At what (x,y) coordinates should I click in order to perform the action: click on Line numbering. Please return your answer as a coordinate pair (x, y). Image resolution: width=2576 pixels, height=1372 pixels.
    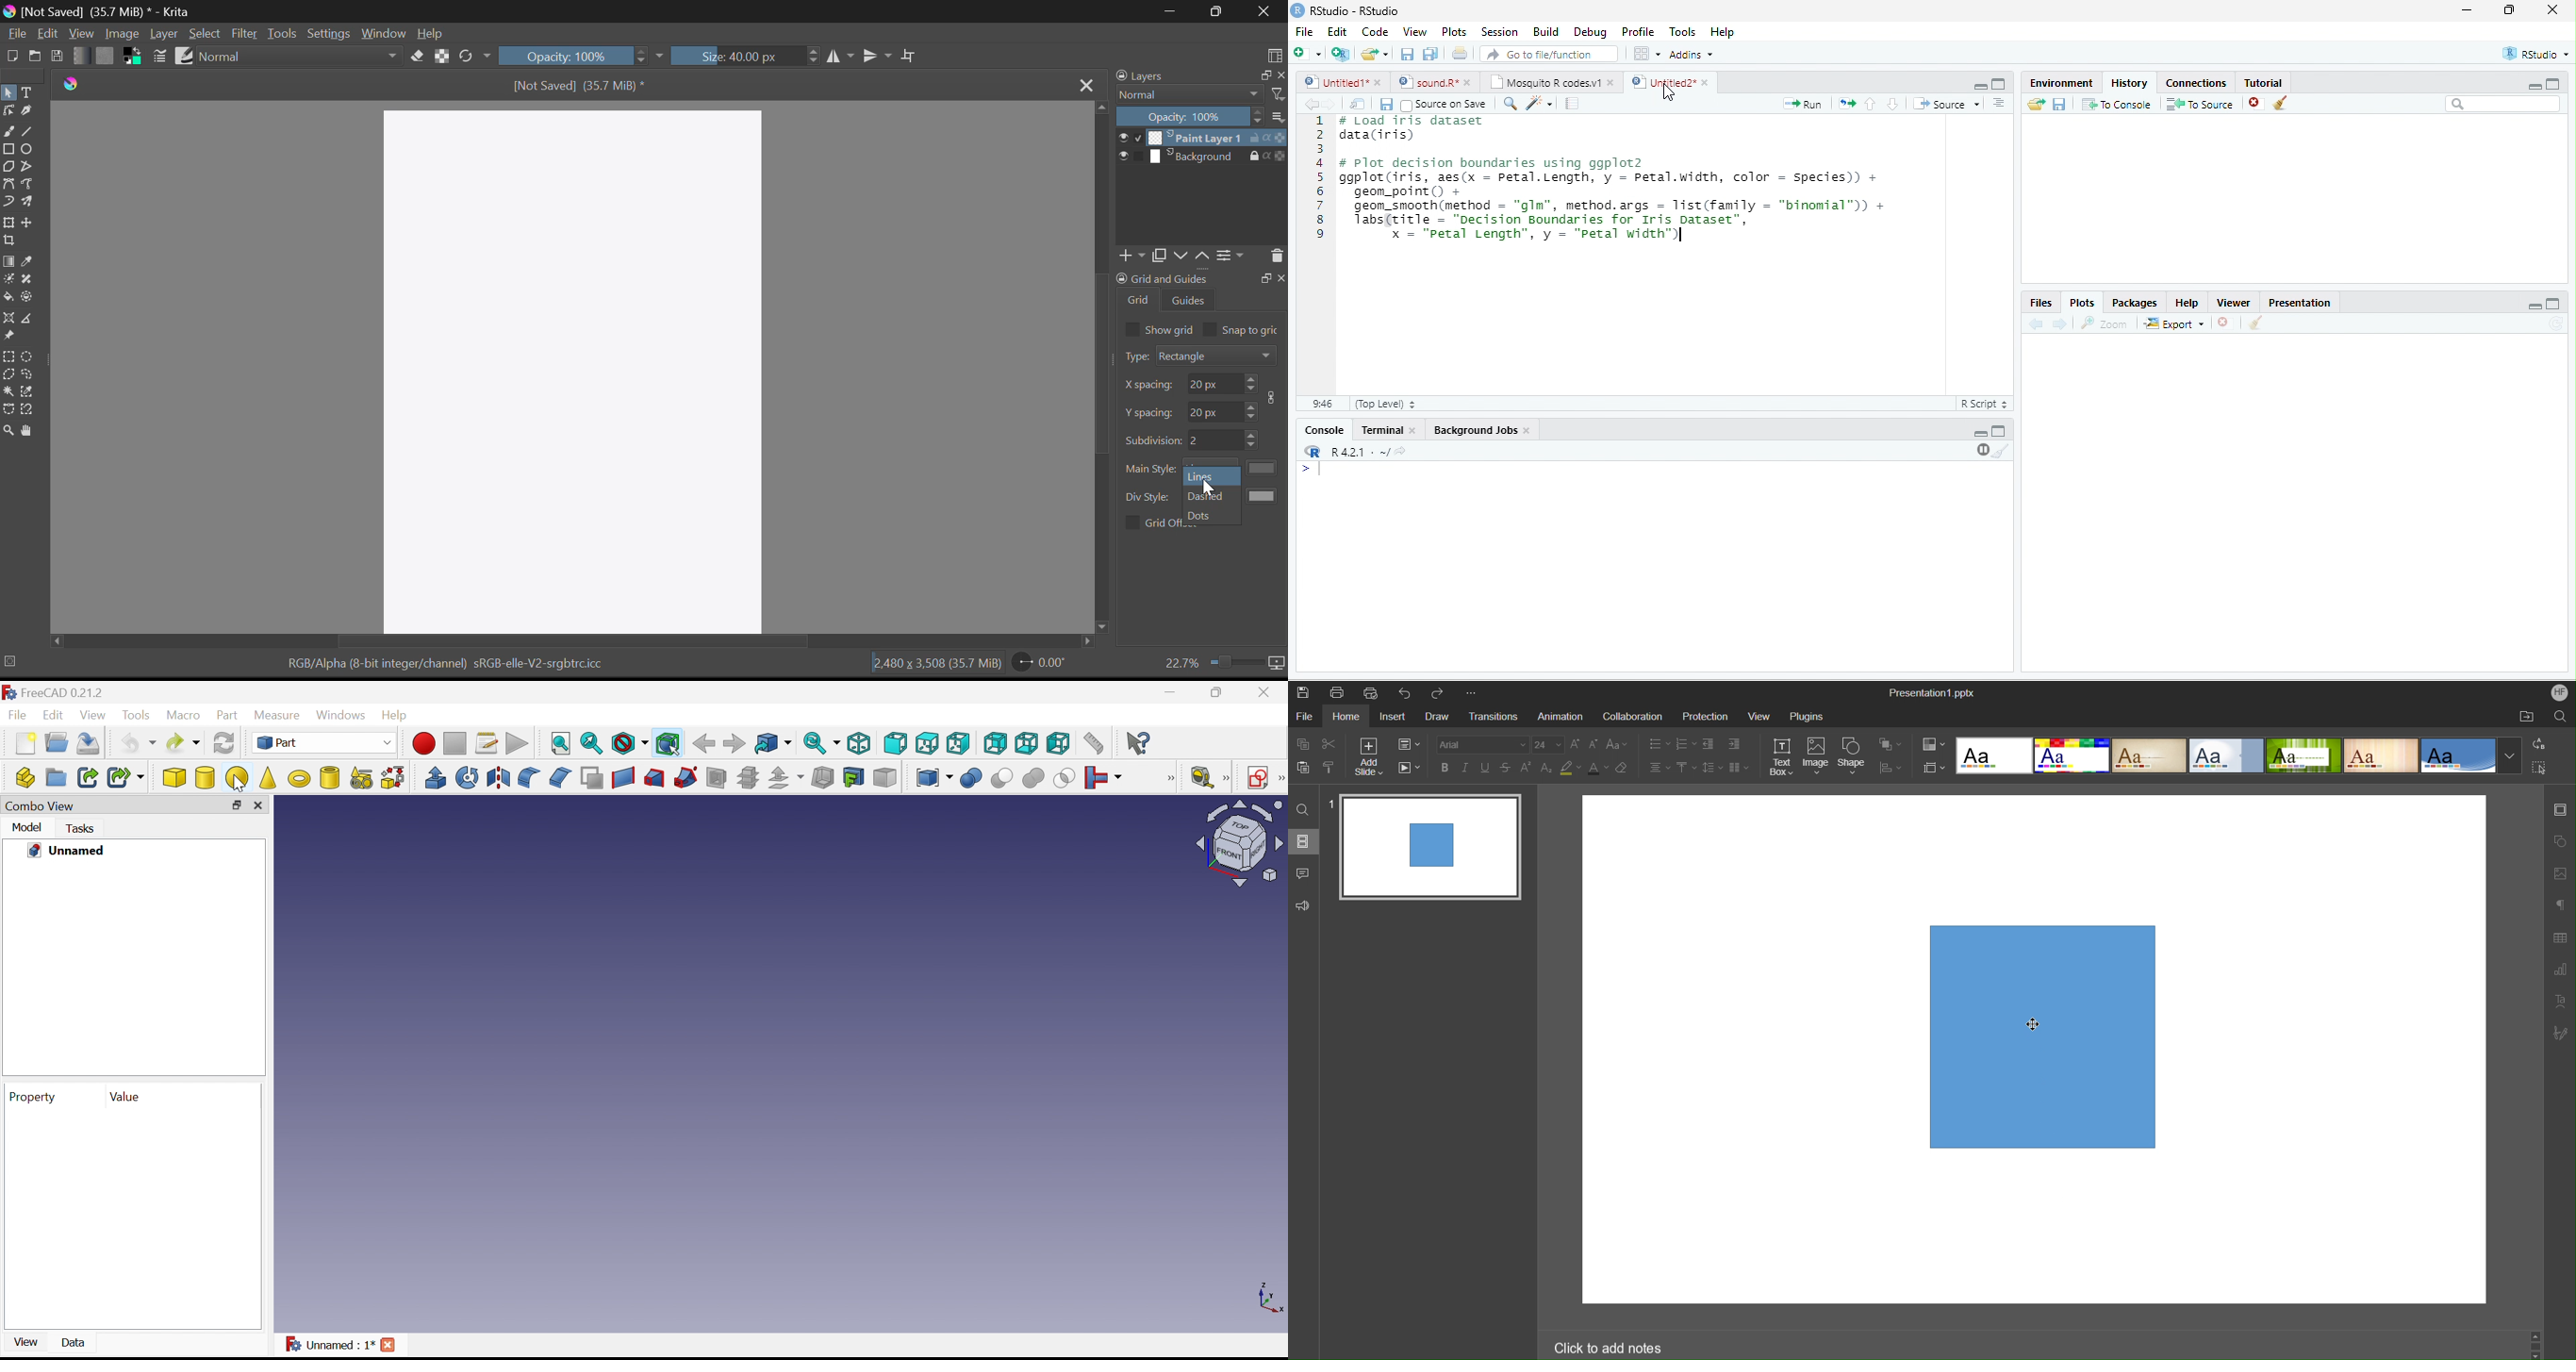
    Looking at the image, I should click on (1323, 255).